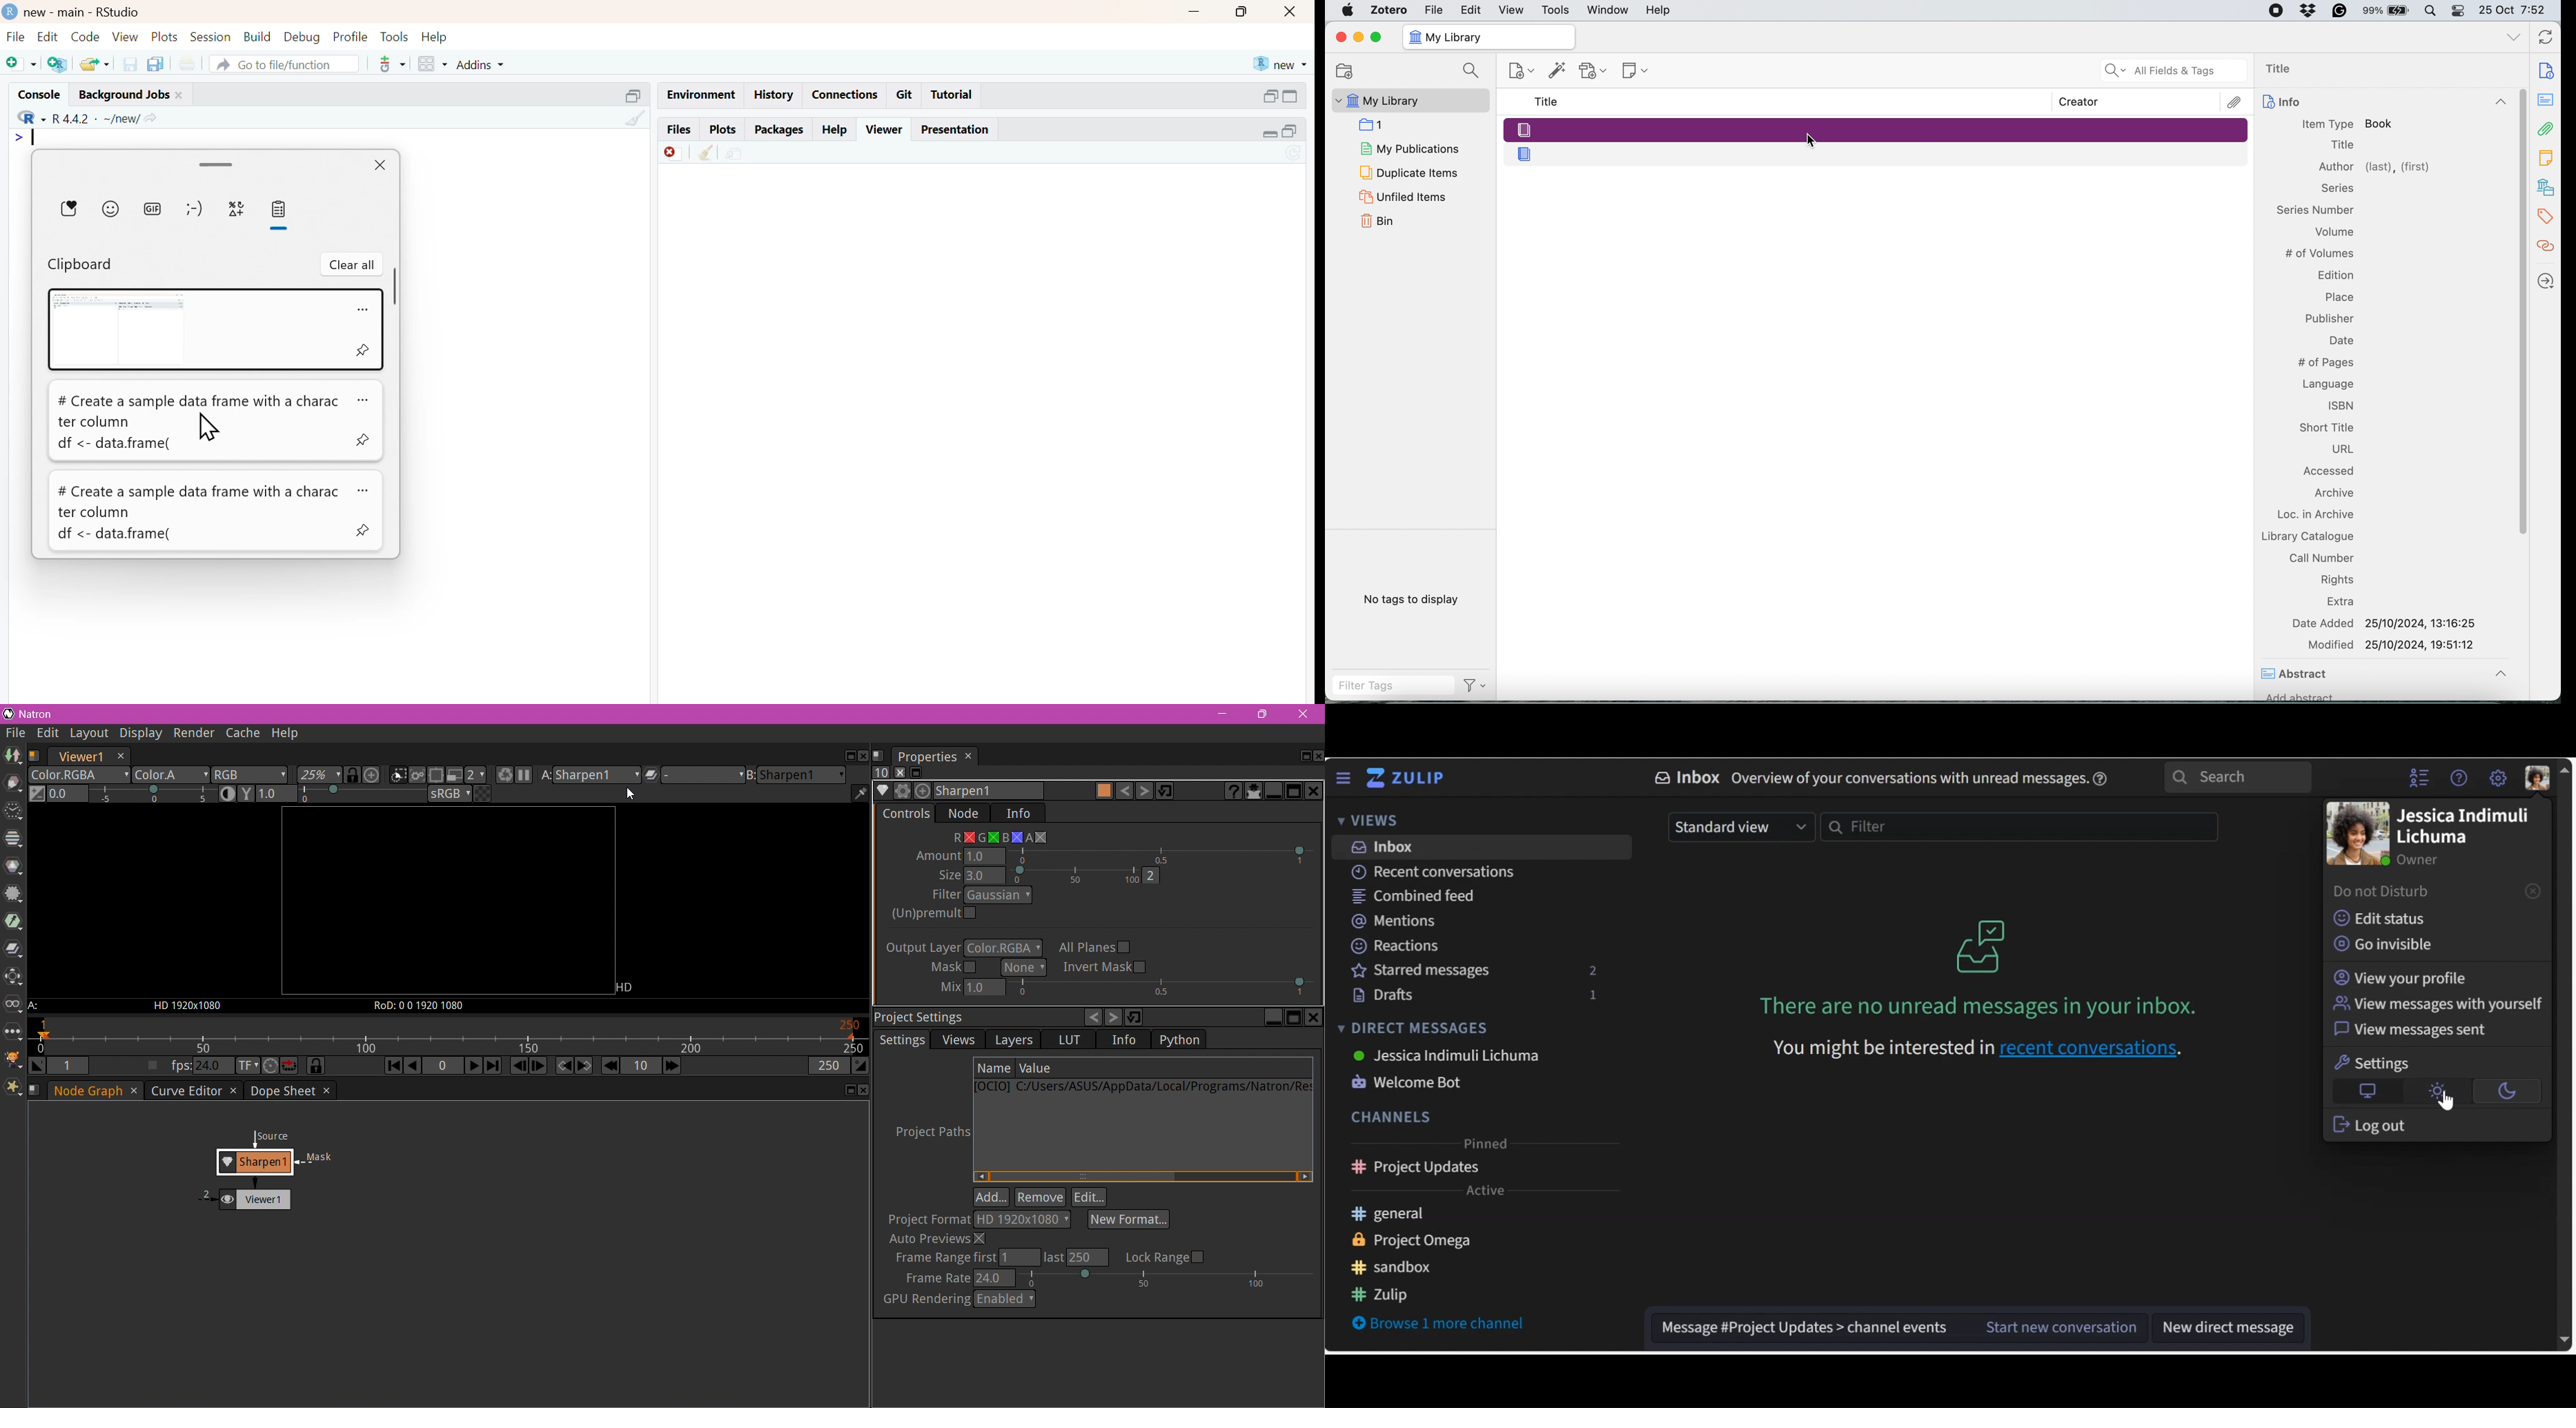 This screenshot has width=2576, height=1428. What do you see at coordinates (781, 131) in the screenshot?
I see `packages` at bounding box center [781, 131].